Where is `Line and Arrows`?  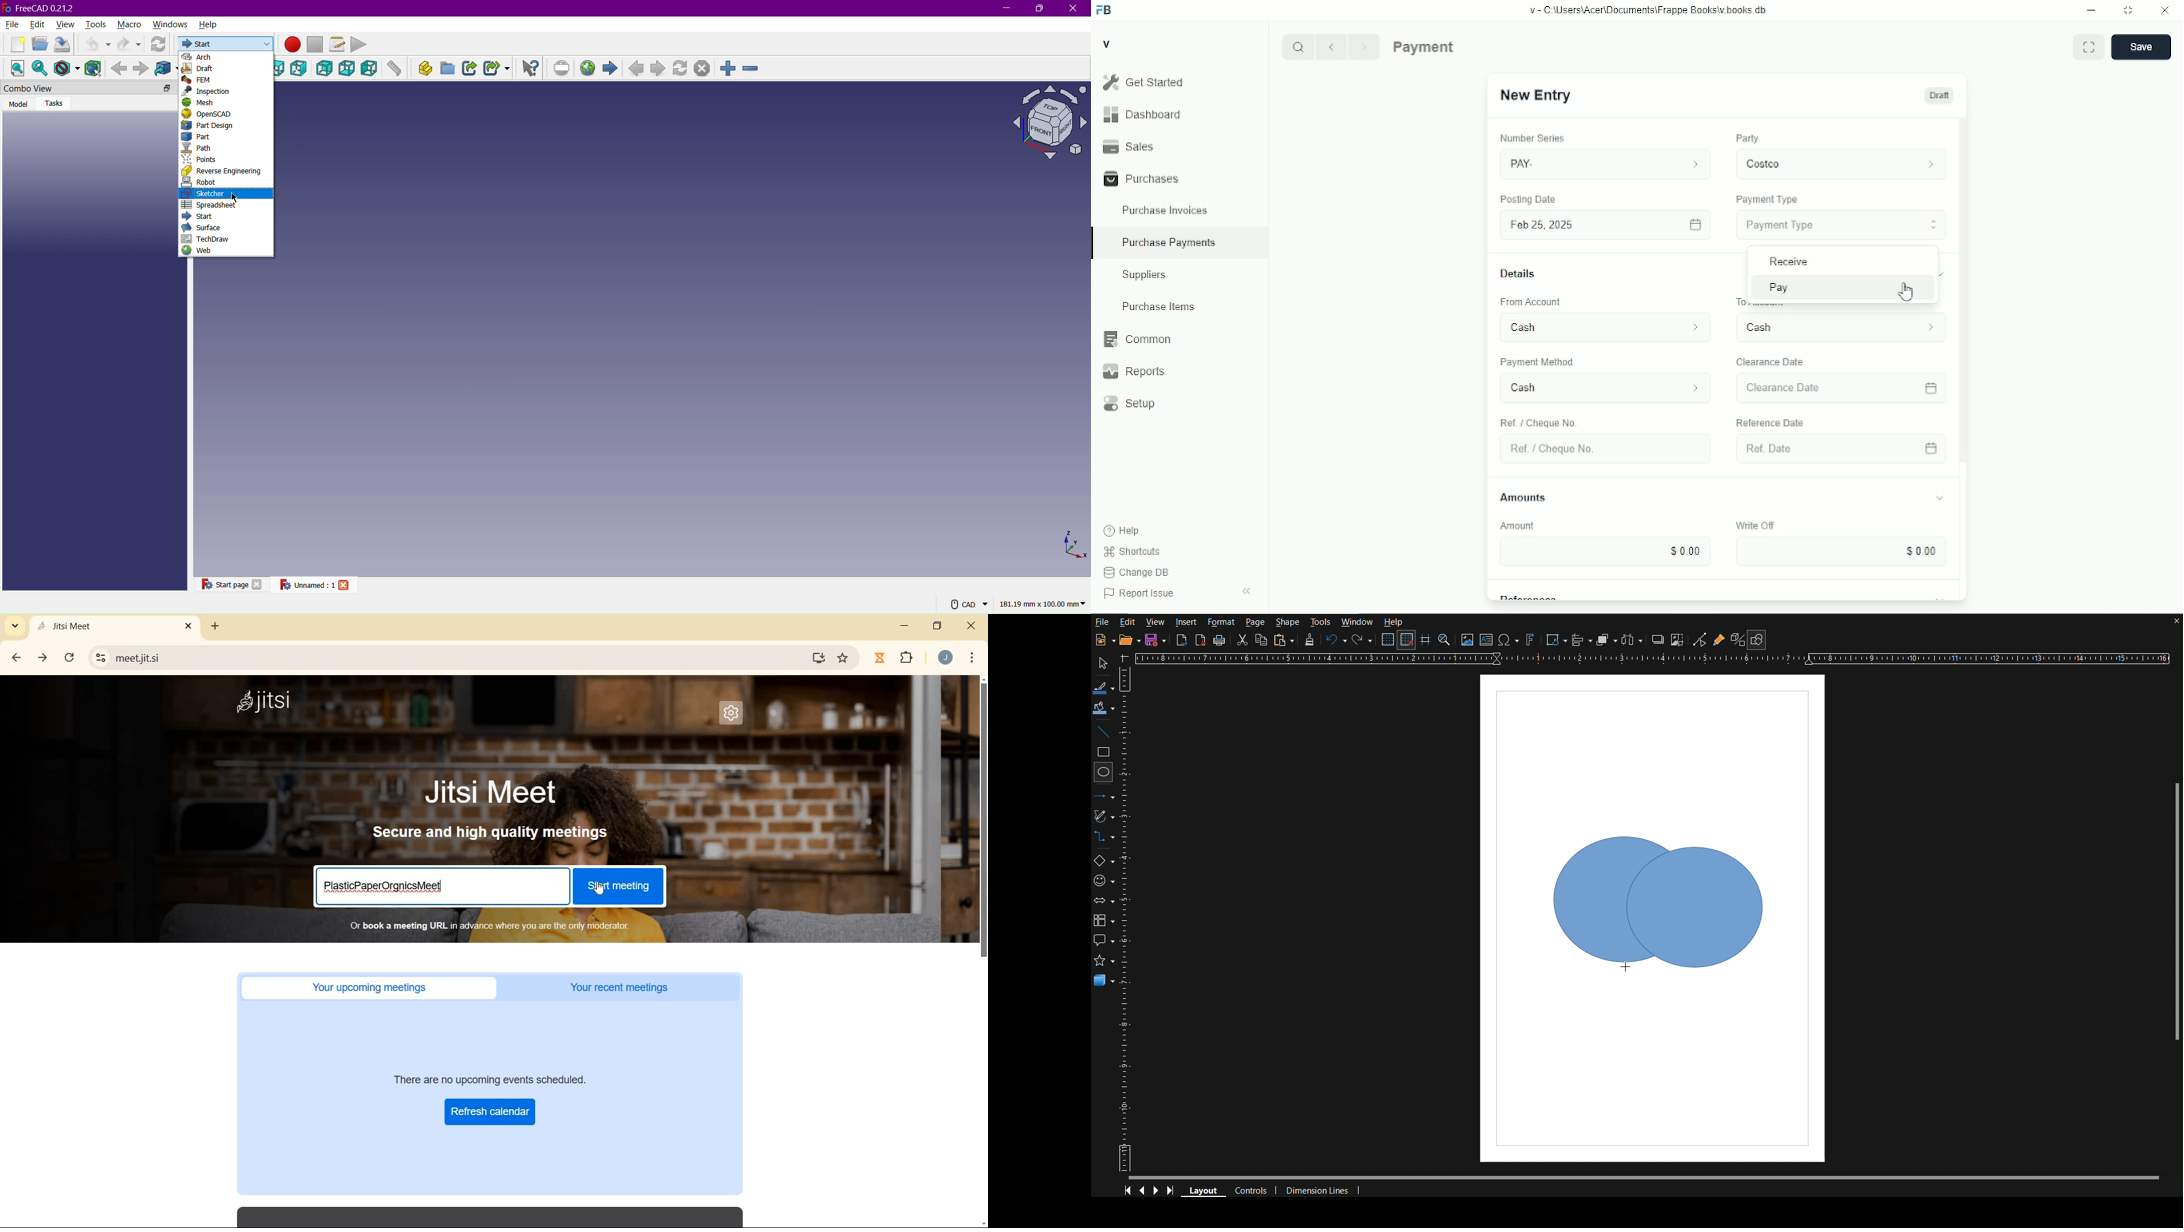 Line and Arrows is located at coordinates (1104, 796).